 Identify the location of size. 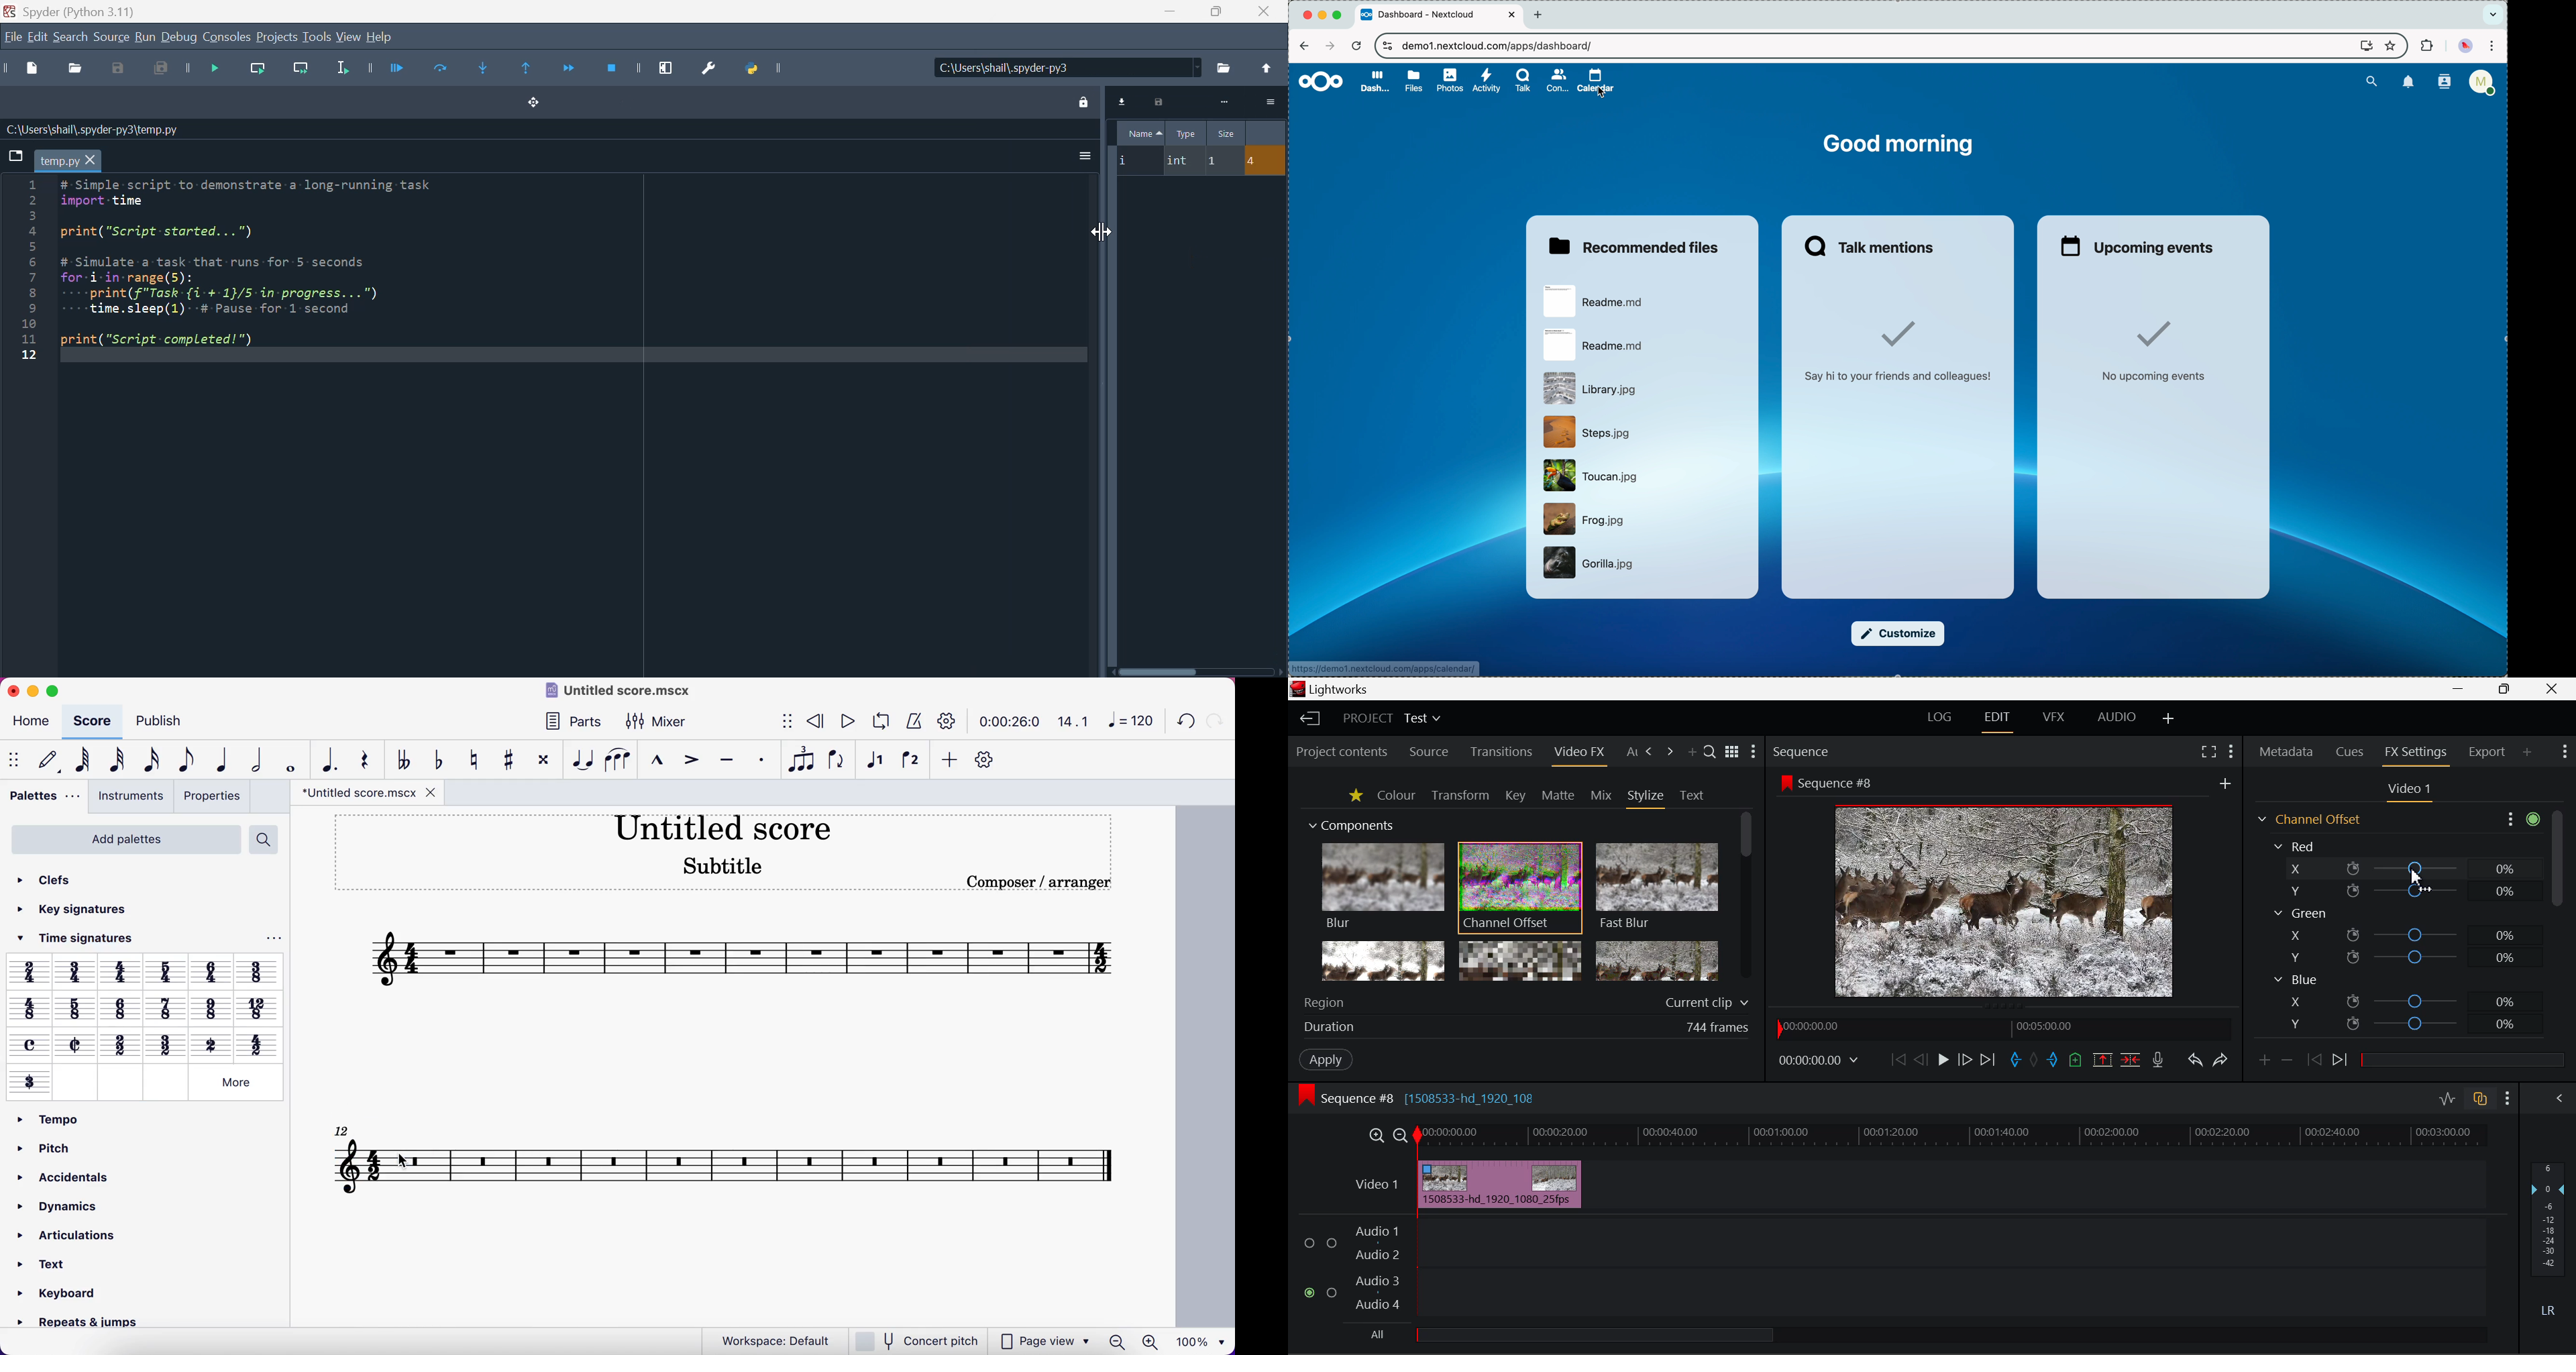
(1226, 133).